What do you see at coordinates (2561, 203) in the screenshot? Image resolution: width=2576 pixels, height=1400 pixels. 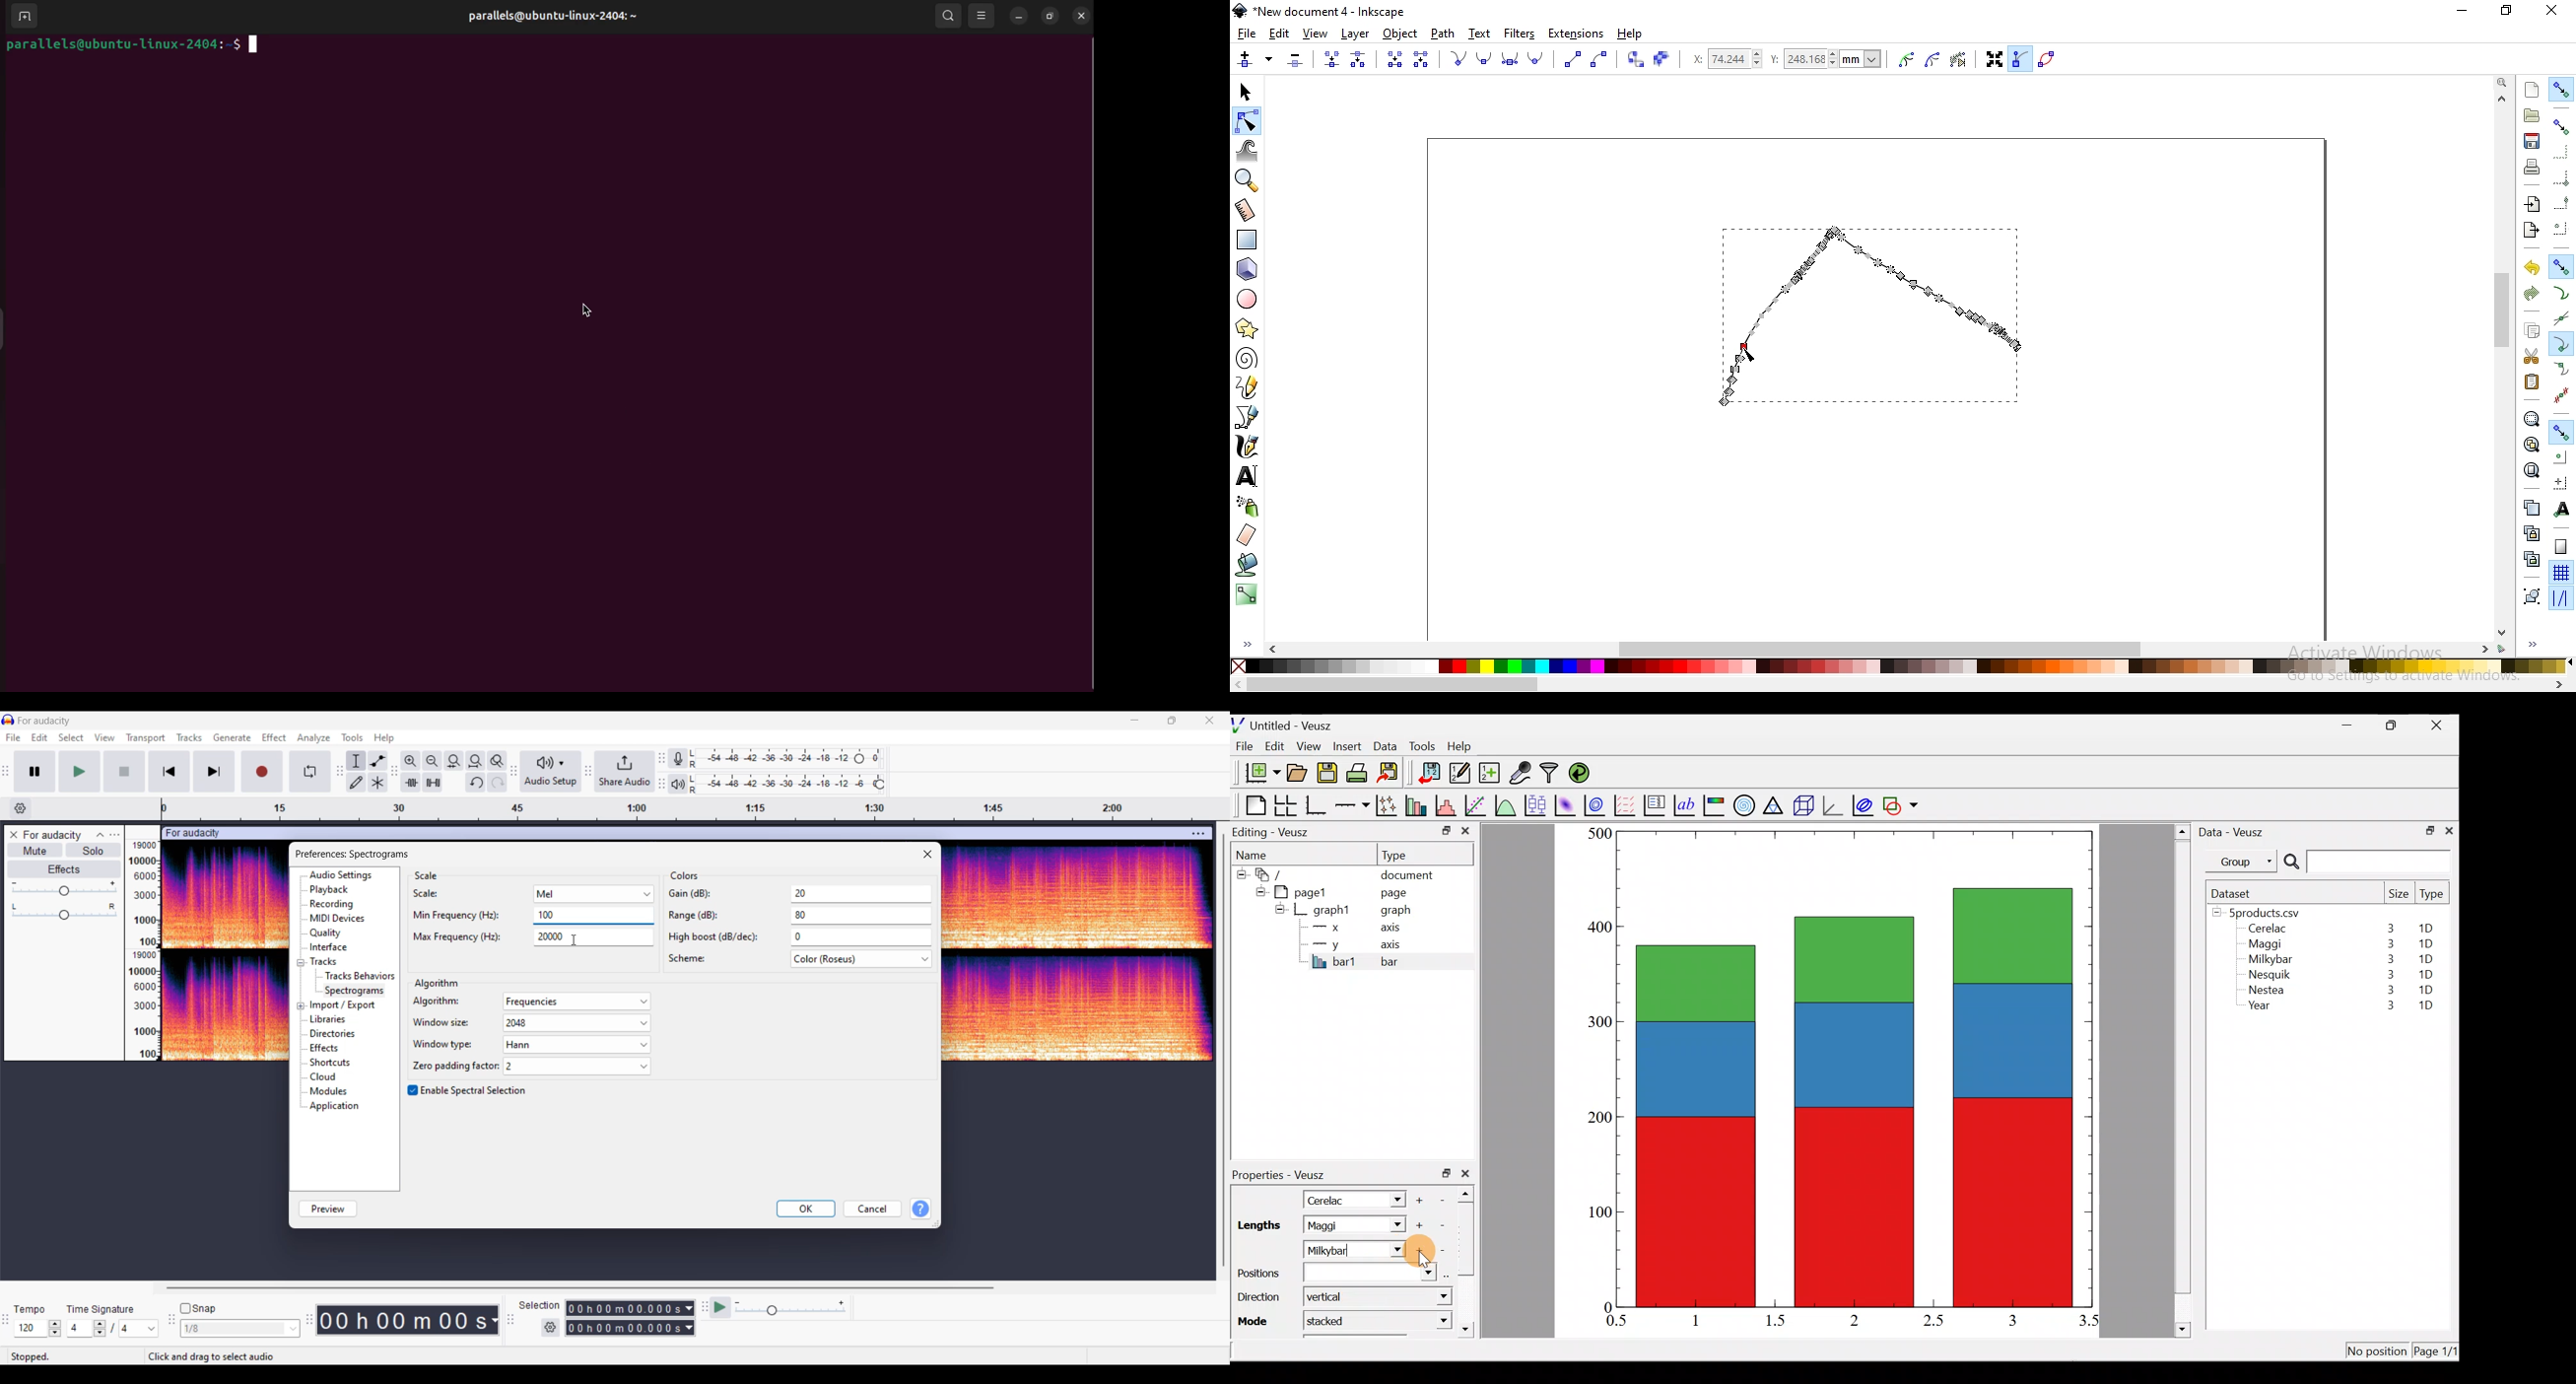 I see `snap midpointsof bounding boxes edges` at bounding box center [2561, 203].